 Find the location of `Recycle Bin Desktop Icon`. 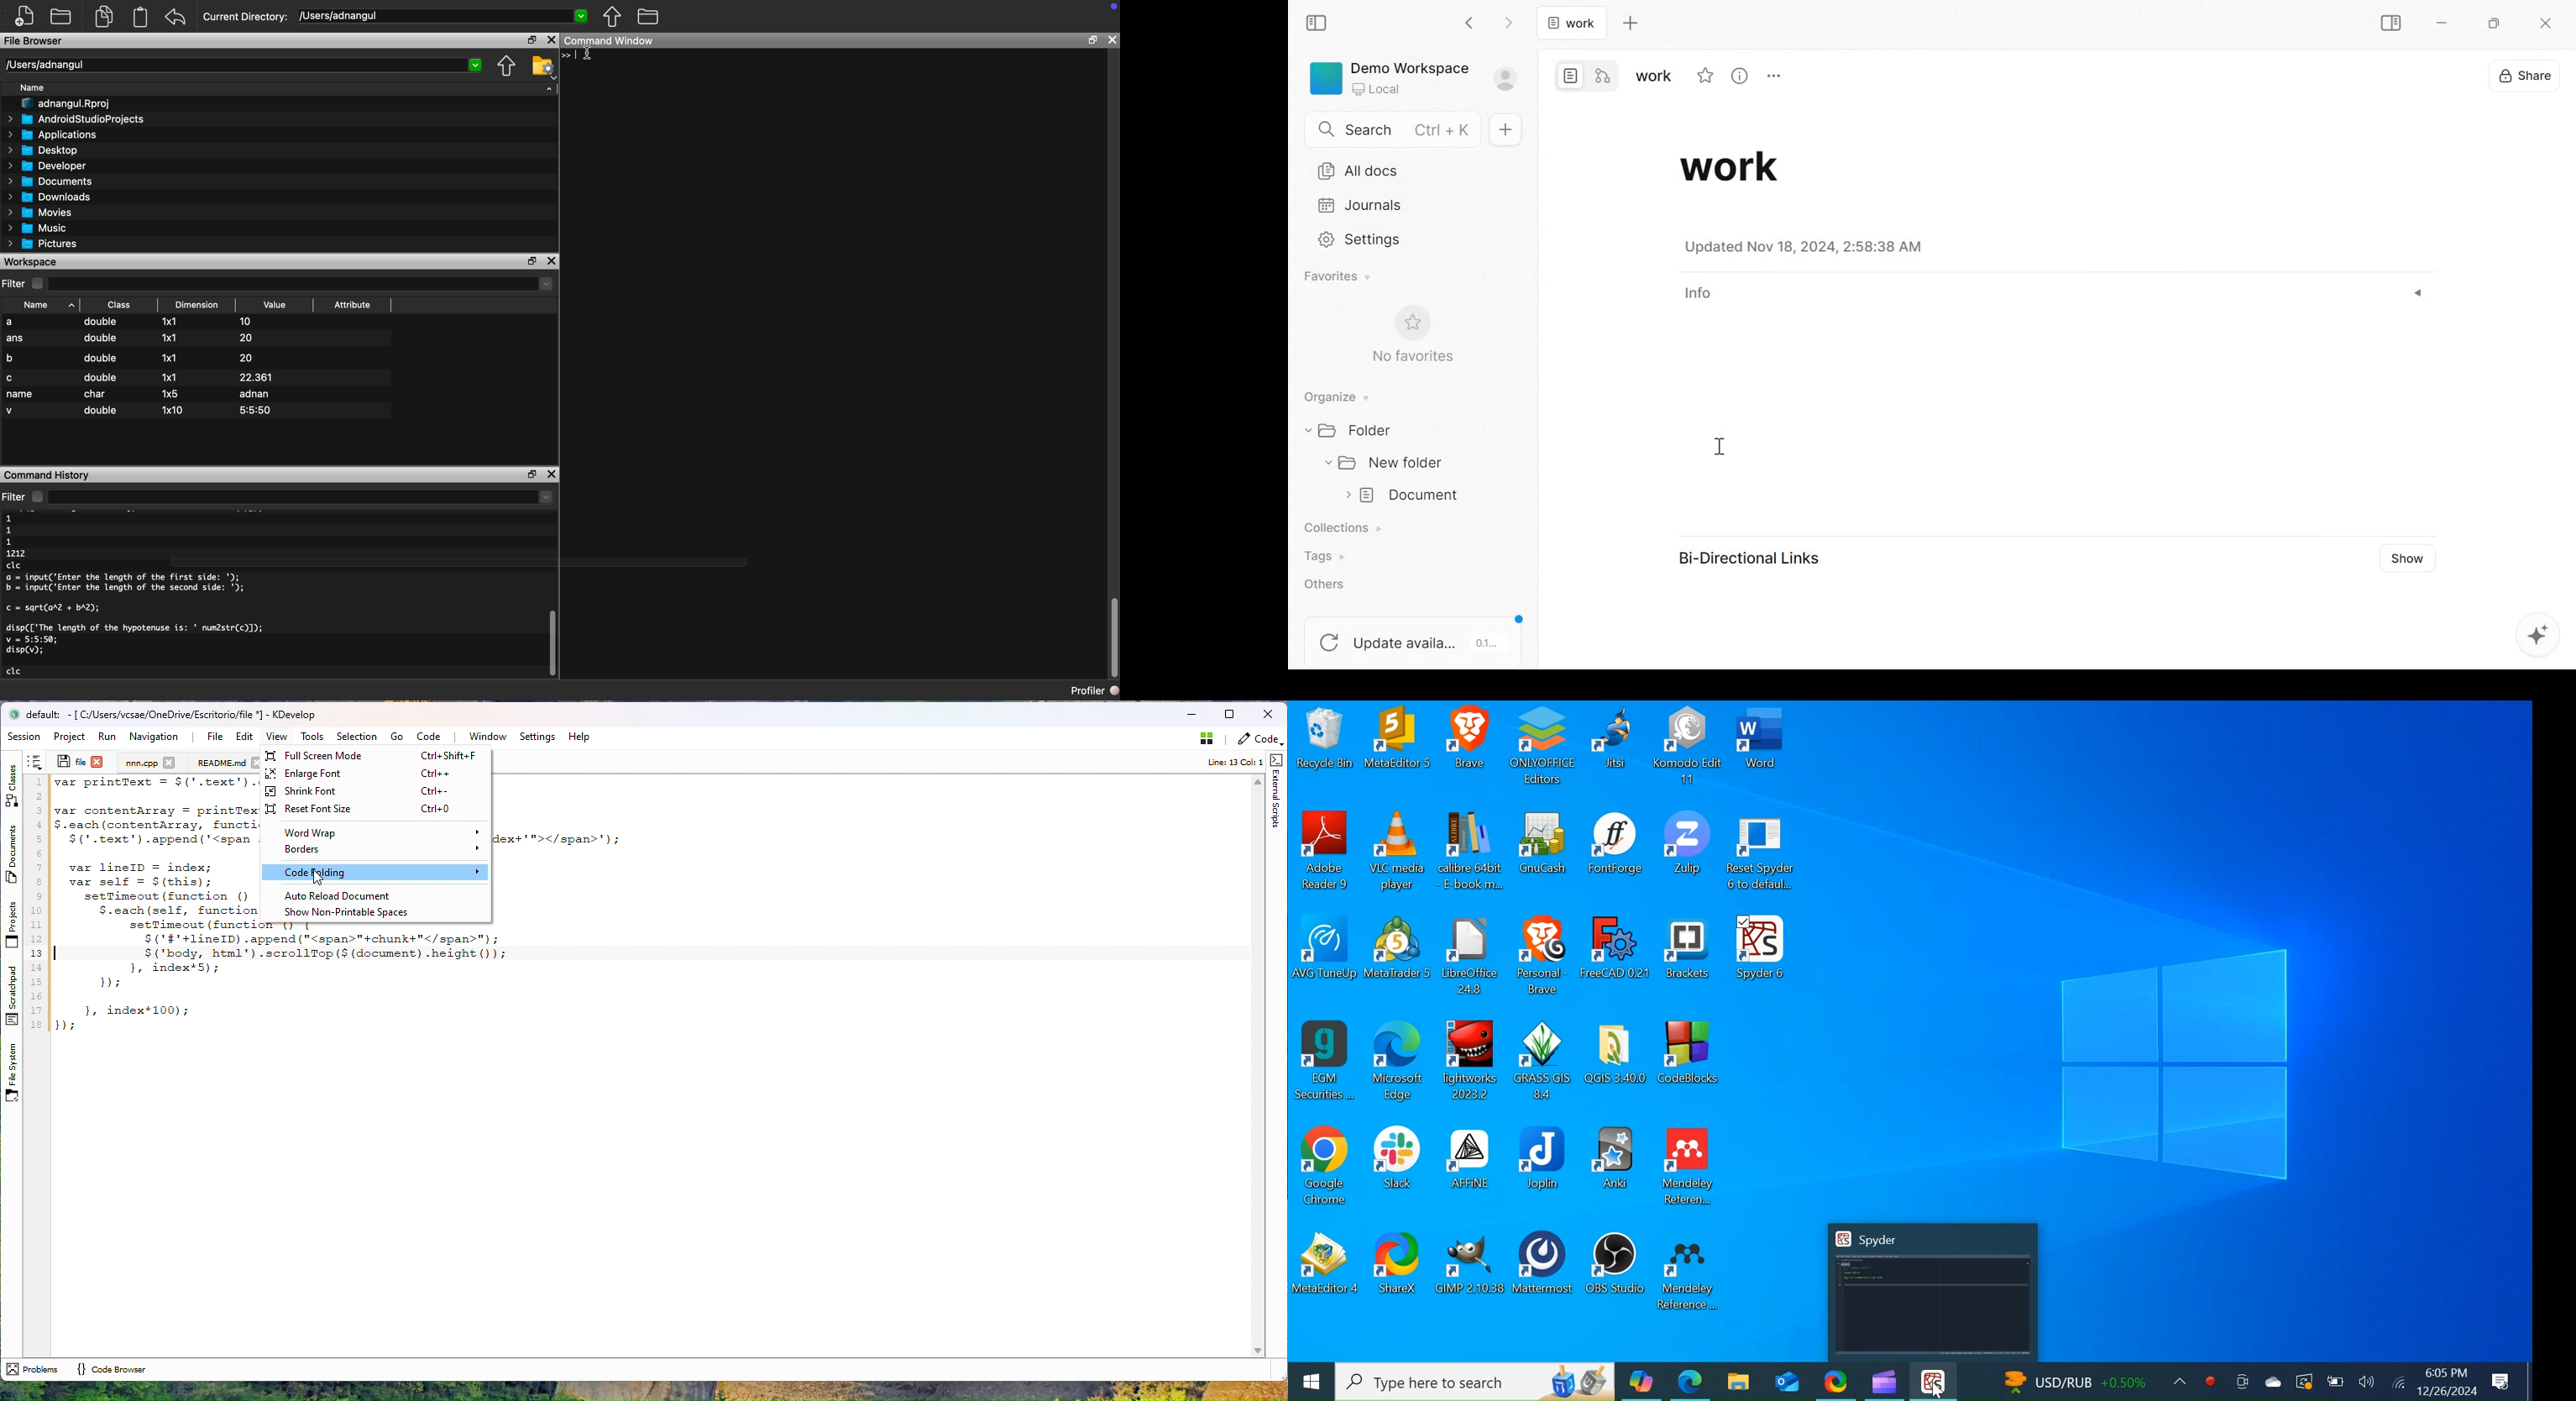

Recycle Bin Desktop Icon is located at coordinates (1325, 746).